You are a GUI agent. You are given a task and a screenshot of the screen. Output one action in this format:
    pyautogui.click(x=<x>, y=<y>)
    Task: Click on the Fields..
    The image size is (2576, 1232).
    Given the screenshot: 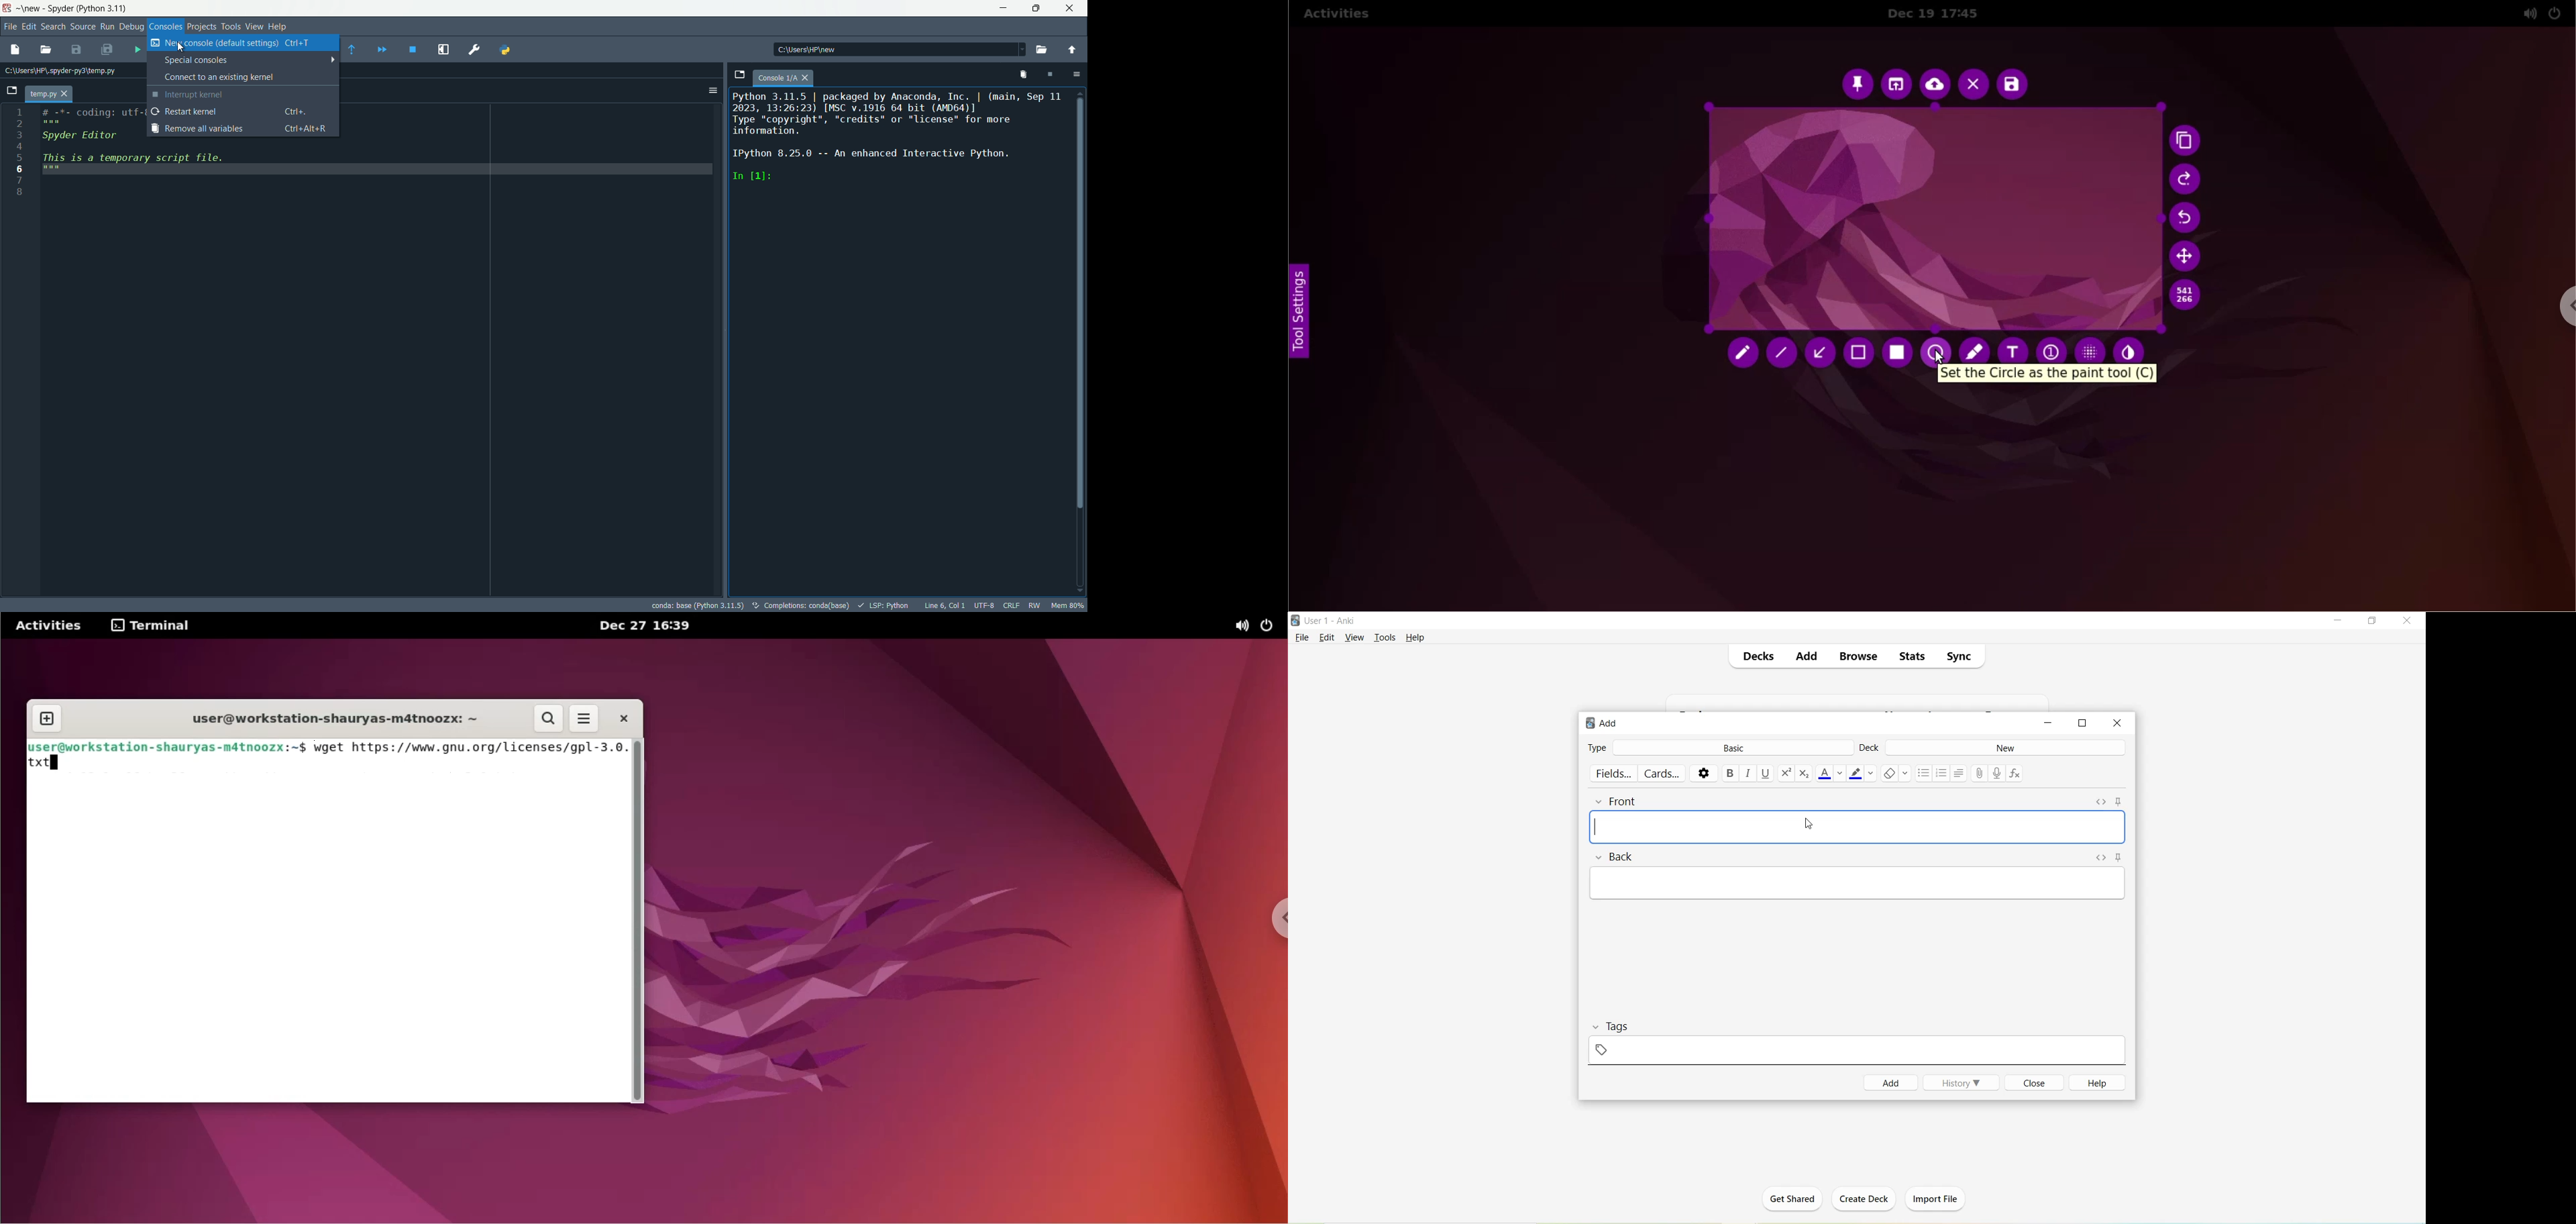 What is the action you would take?
    pyautogui.click(x=1614, y=773)
    